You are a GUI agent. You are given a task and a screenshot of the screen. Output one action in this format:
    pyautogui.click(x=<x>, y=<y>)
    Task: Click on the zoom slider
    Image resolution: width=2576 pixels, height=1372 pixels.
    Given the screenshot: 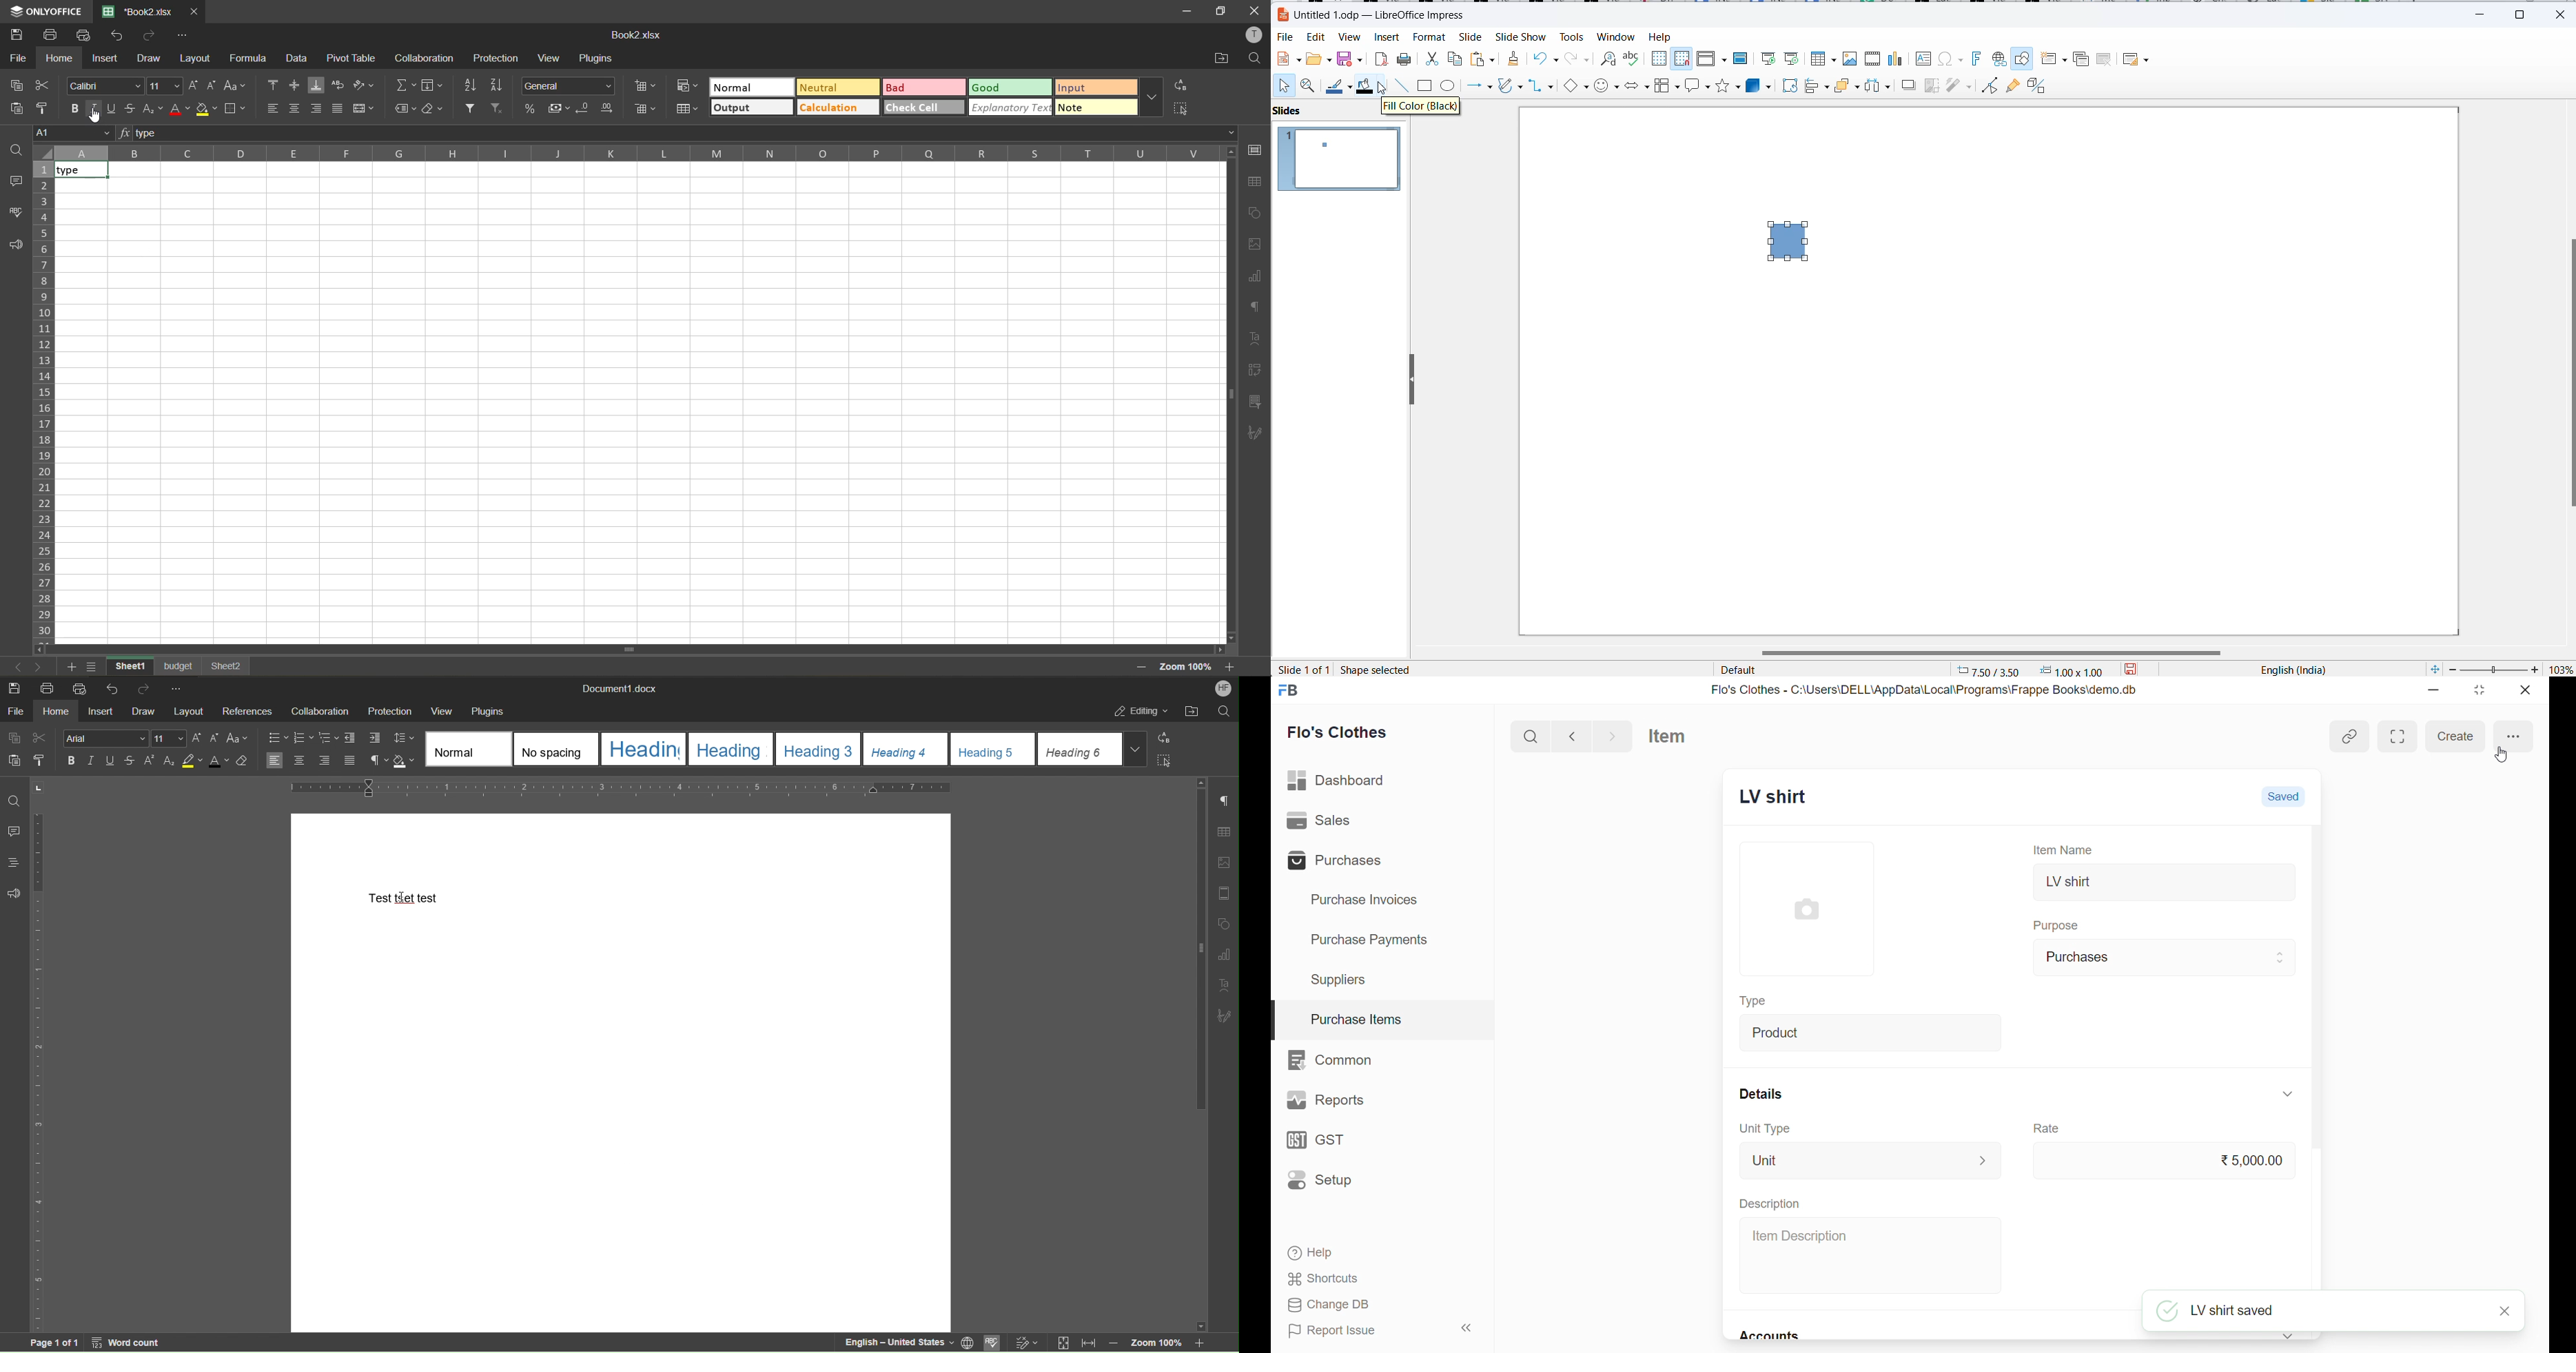 What is the action you would take?
    pyautogui.click(x=2493, y=669)
    